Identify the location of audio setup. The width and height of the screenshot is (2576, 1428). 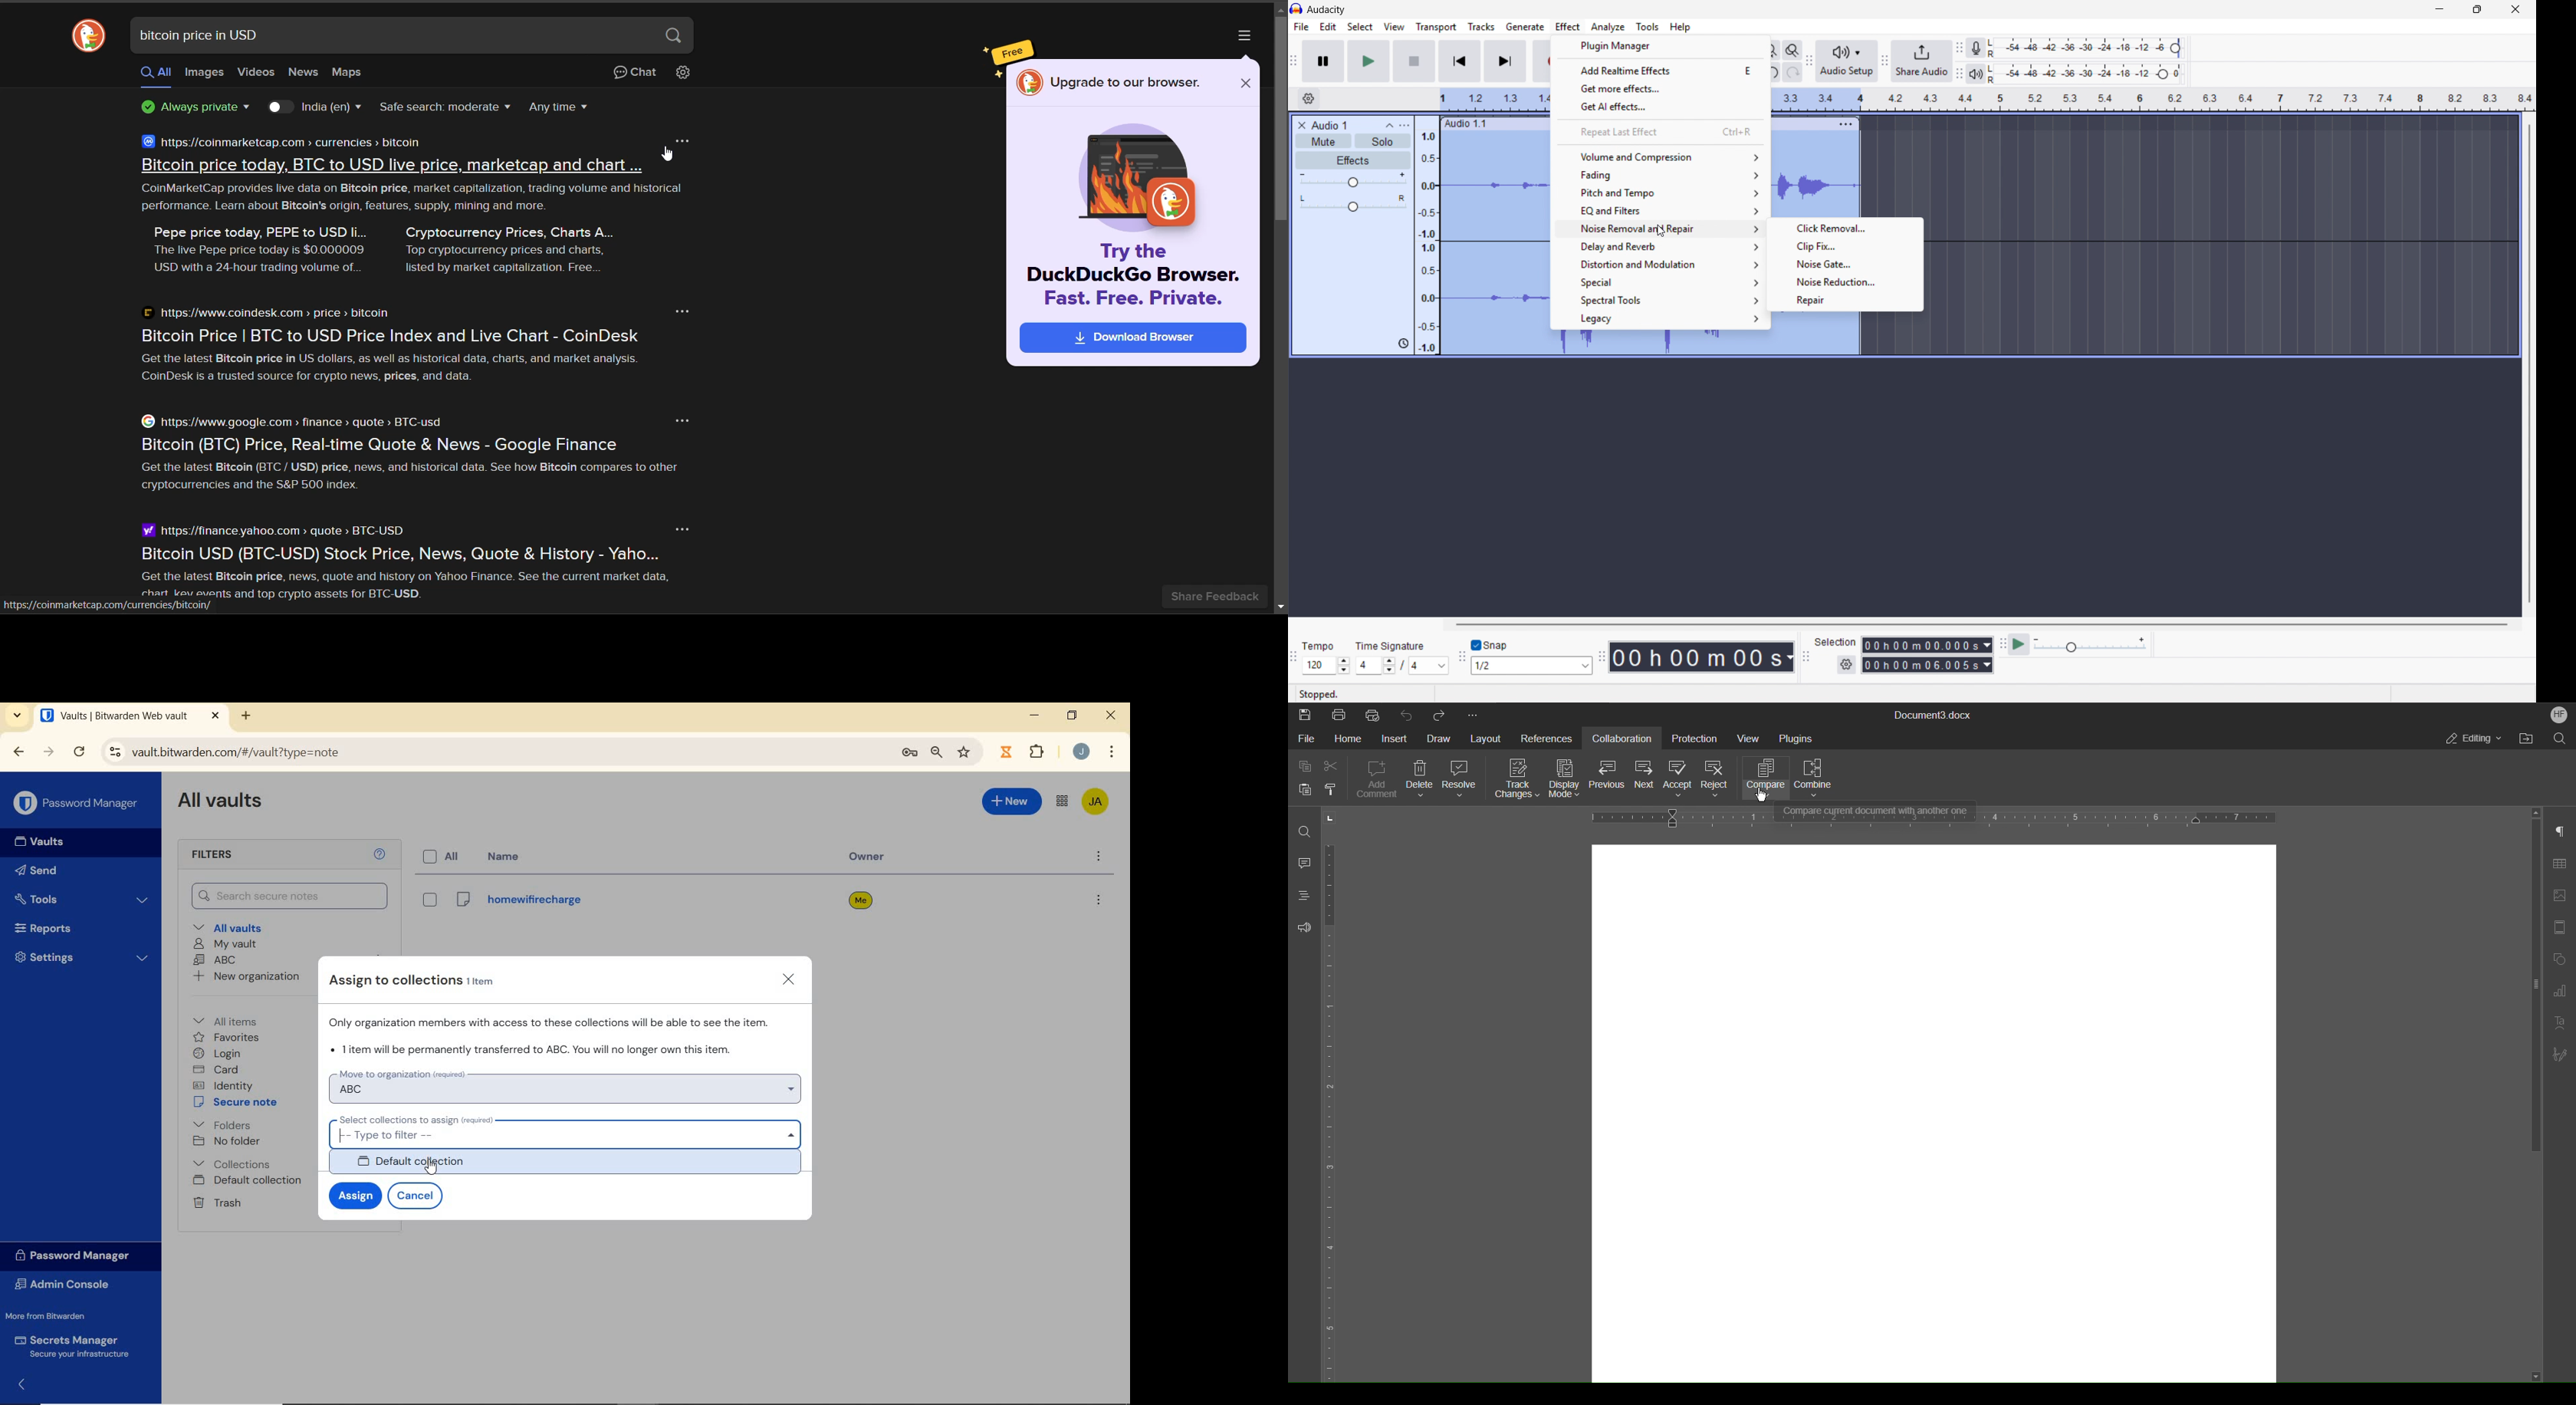
(1847, 60).